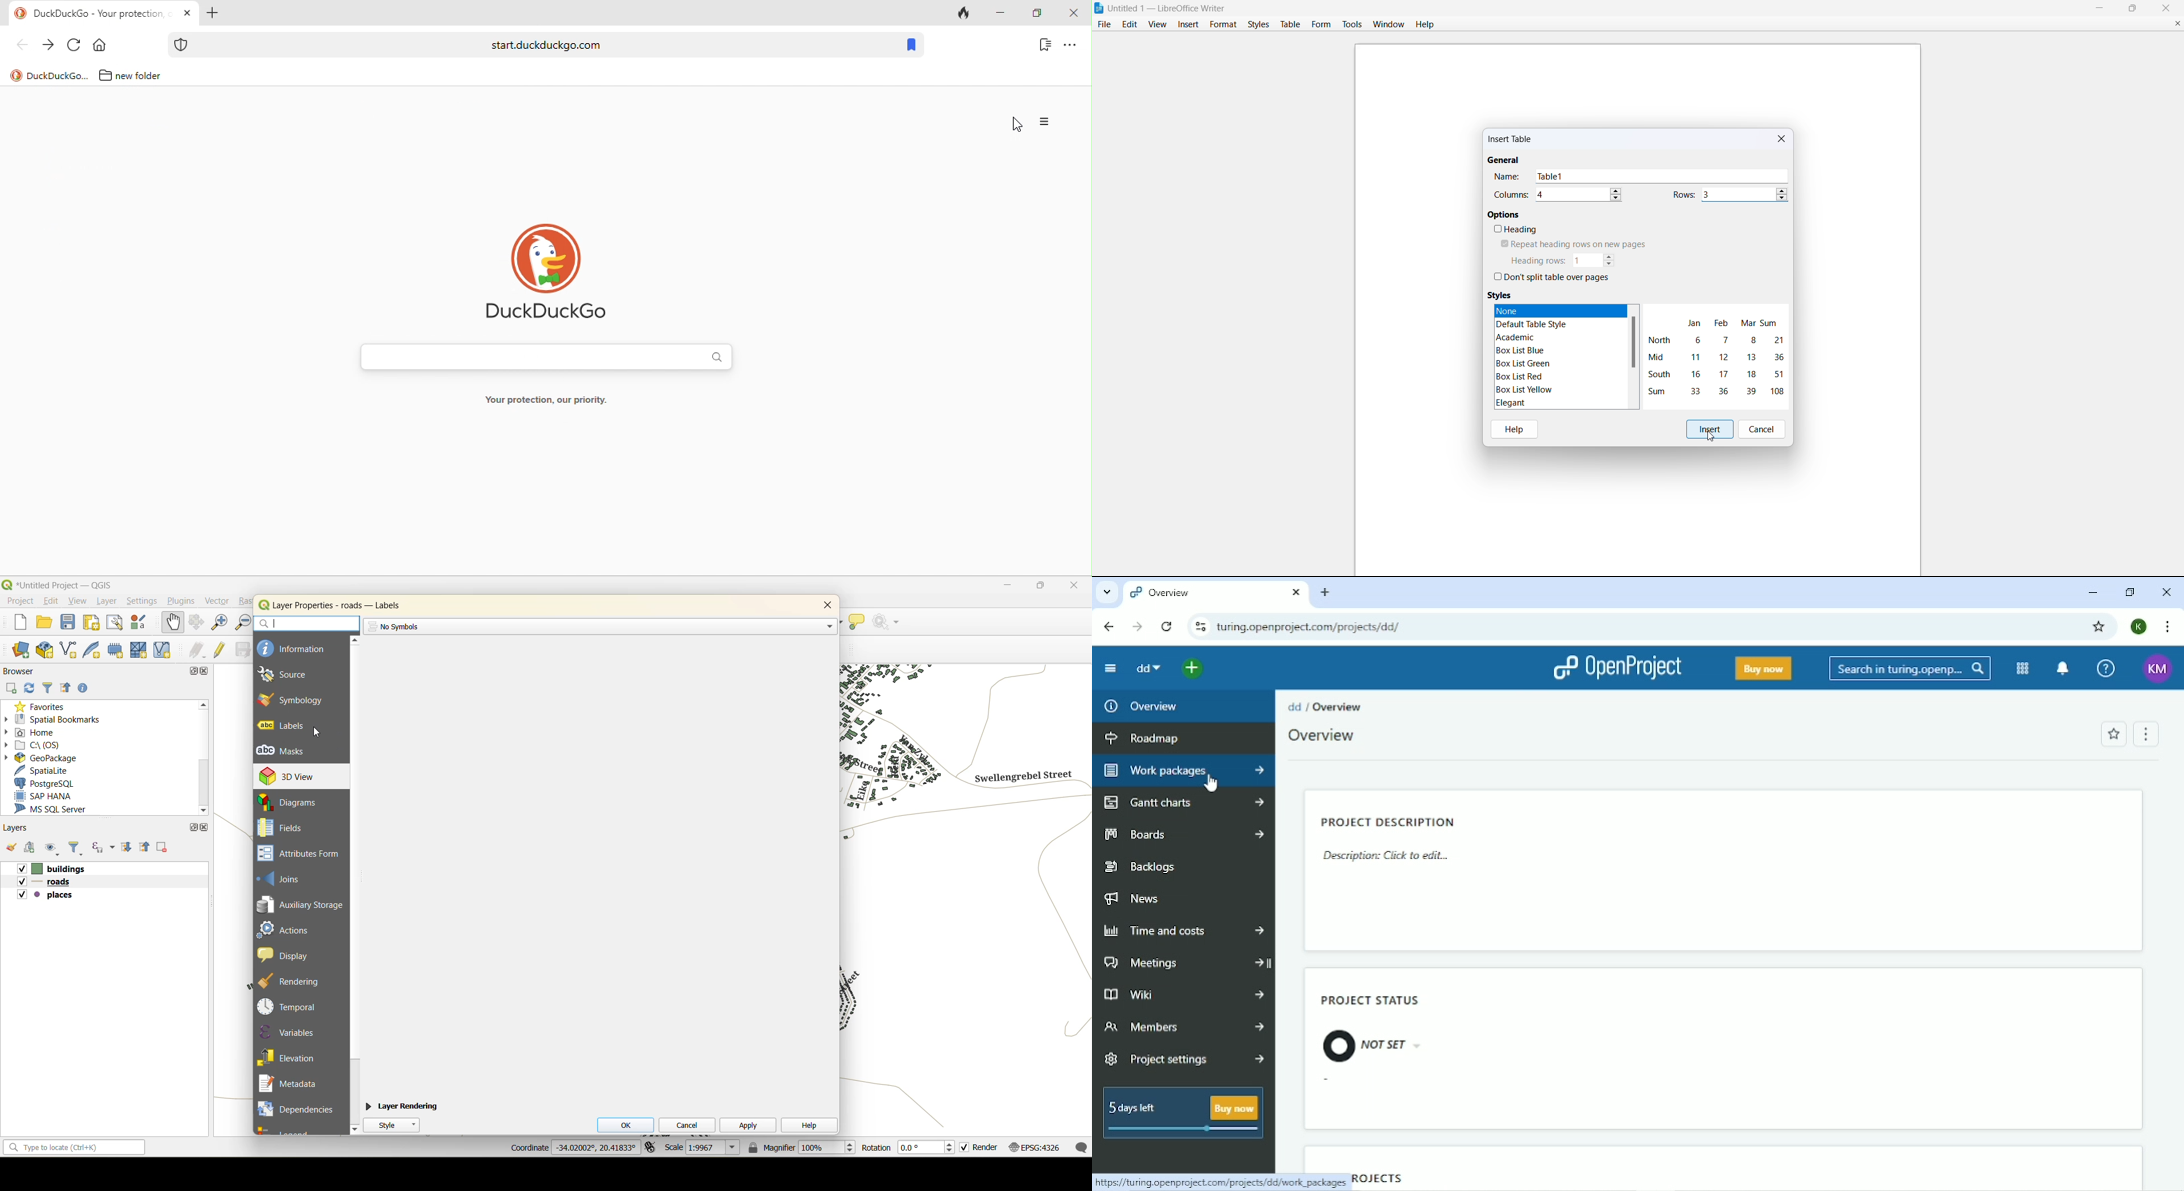  Describe the element at coordinates (1617, 667) in the screenshot. I see `OpenProject` at that location.